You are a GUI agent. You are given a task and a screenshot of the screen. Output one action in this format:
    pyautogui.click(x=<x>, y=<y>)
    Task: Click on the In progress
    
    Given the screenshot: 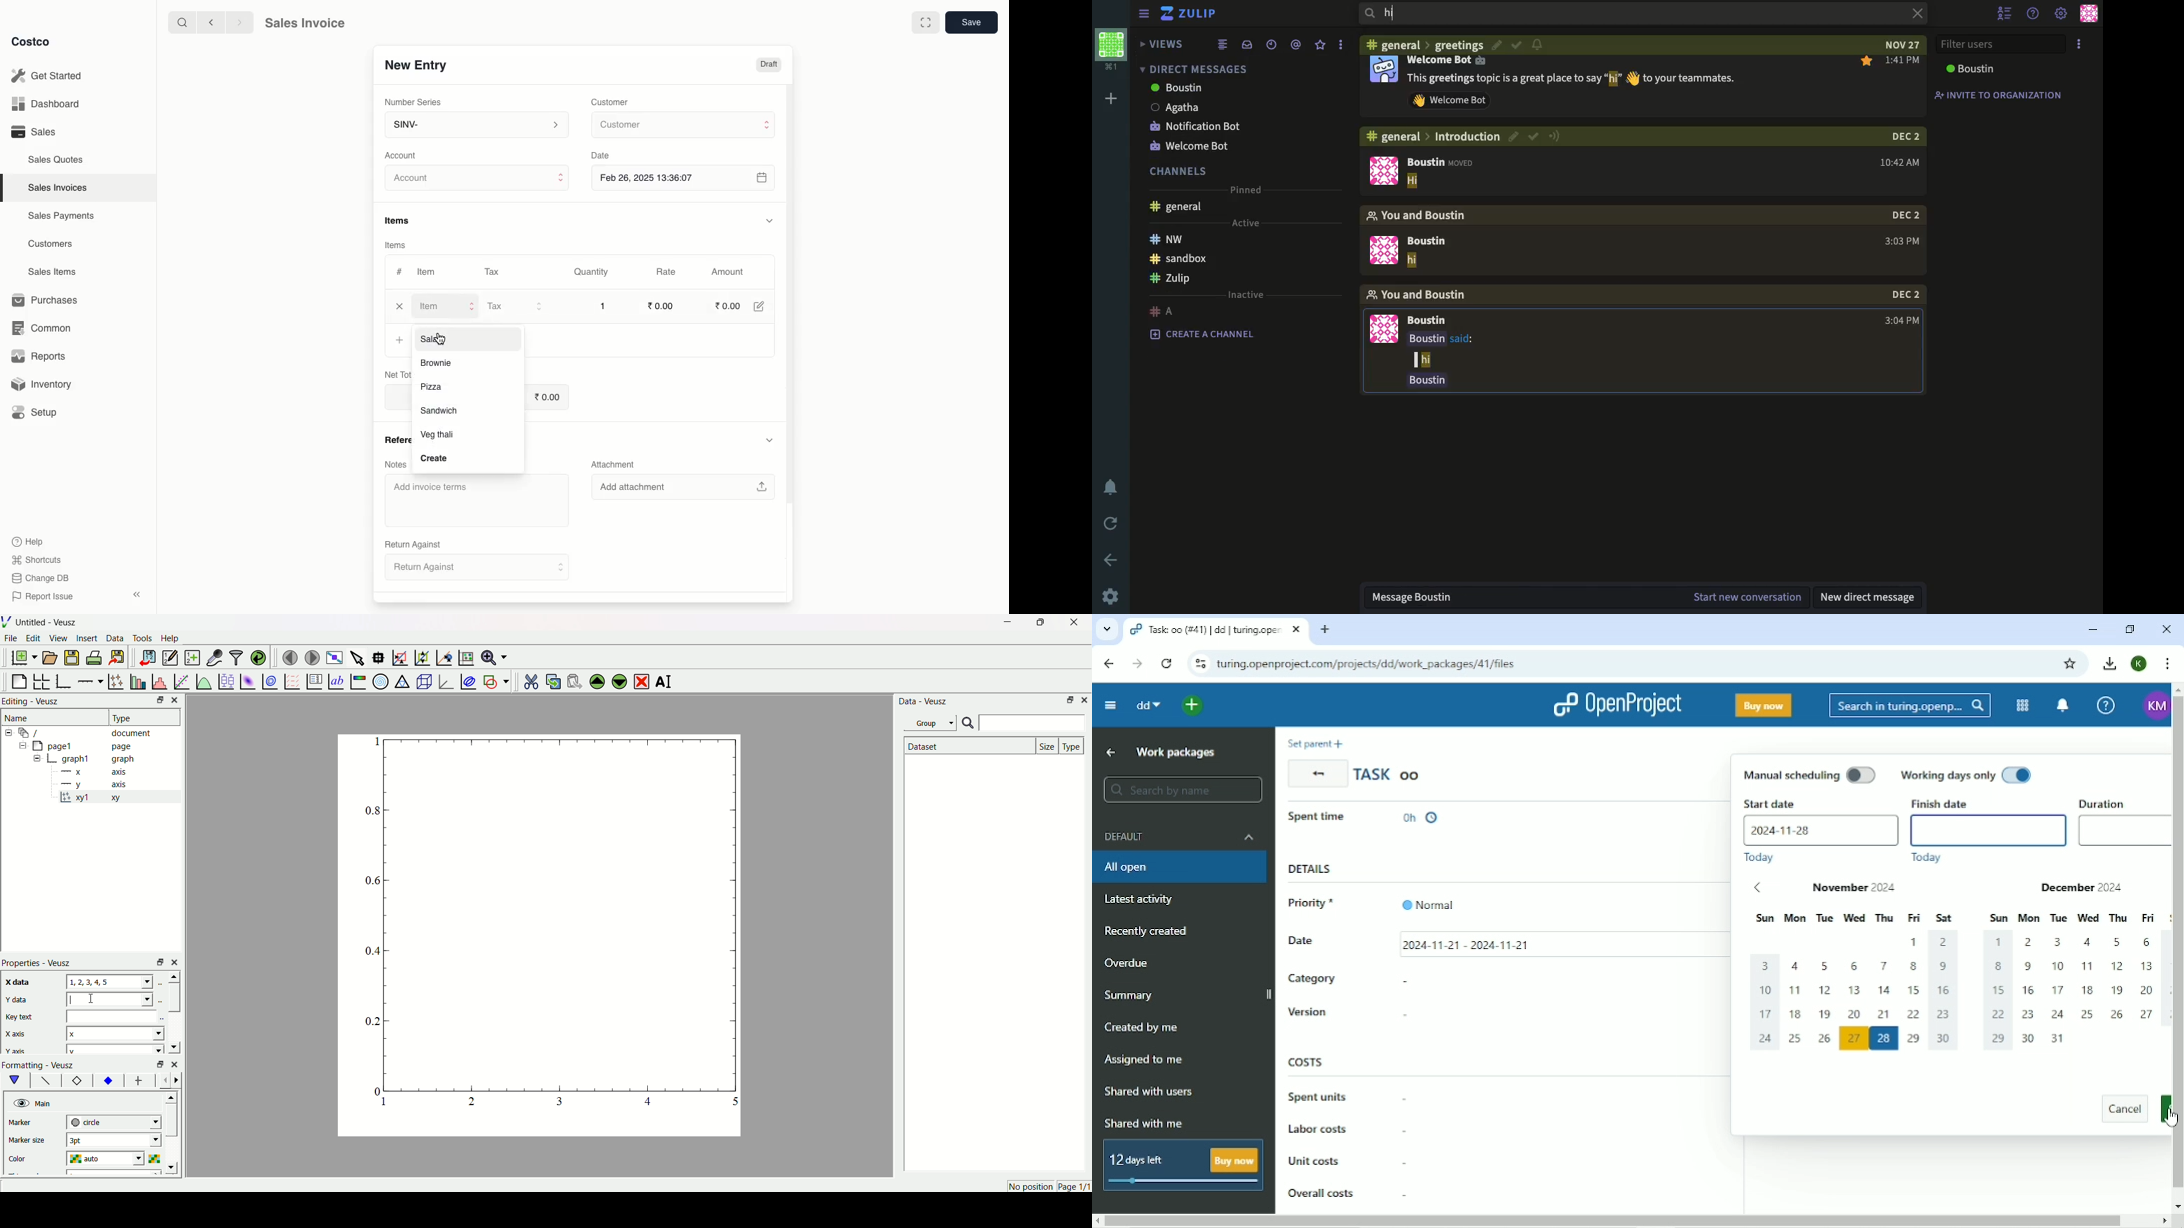 What is the action you would take?
    pyautogui.click(x=1327, y=821)
    